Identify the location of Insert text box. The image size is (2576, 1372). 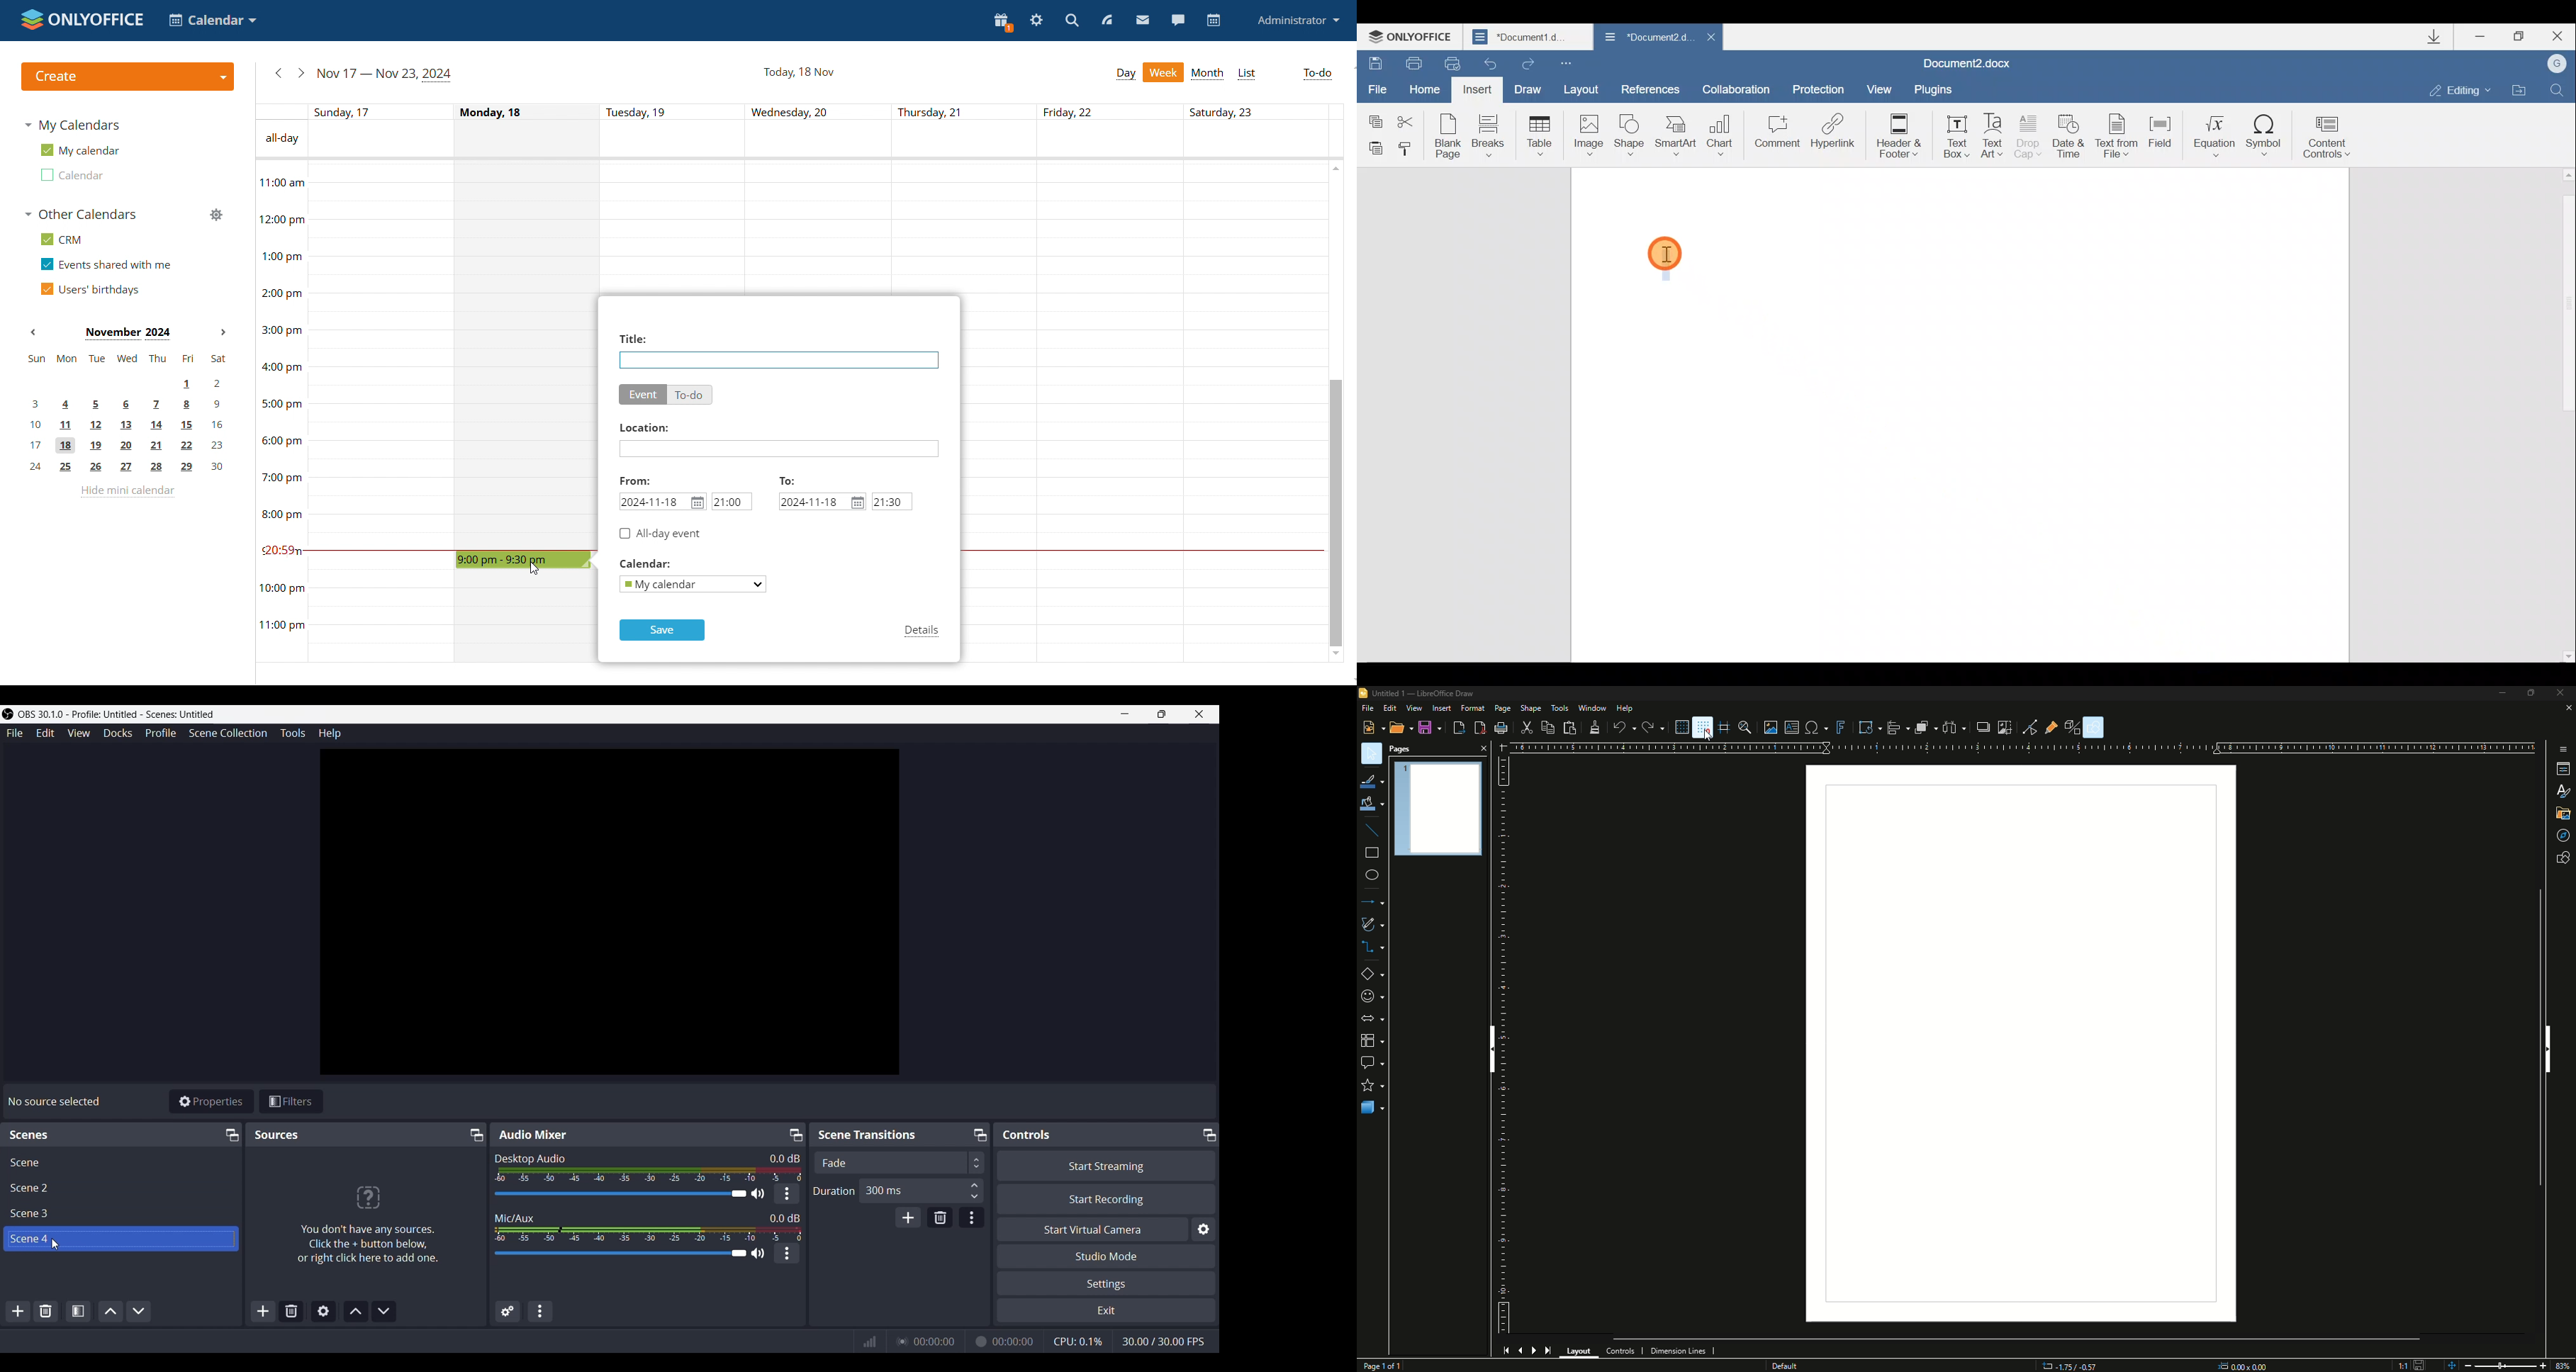
(1790, 727).